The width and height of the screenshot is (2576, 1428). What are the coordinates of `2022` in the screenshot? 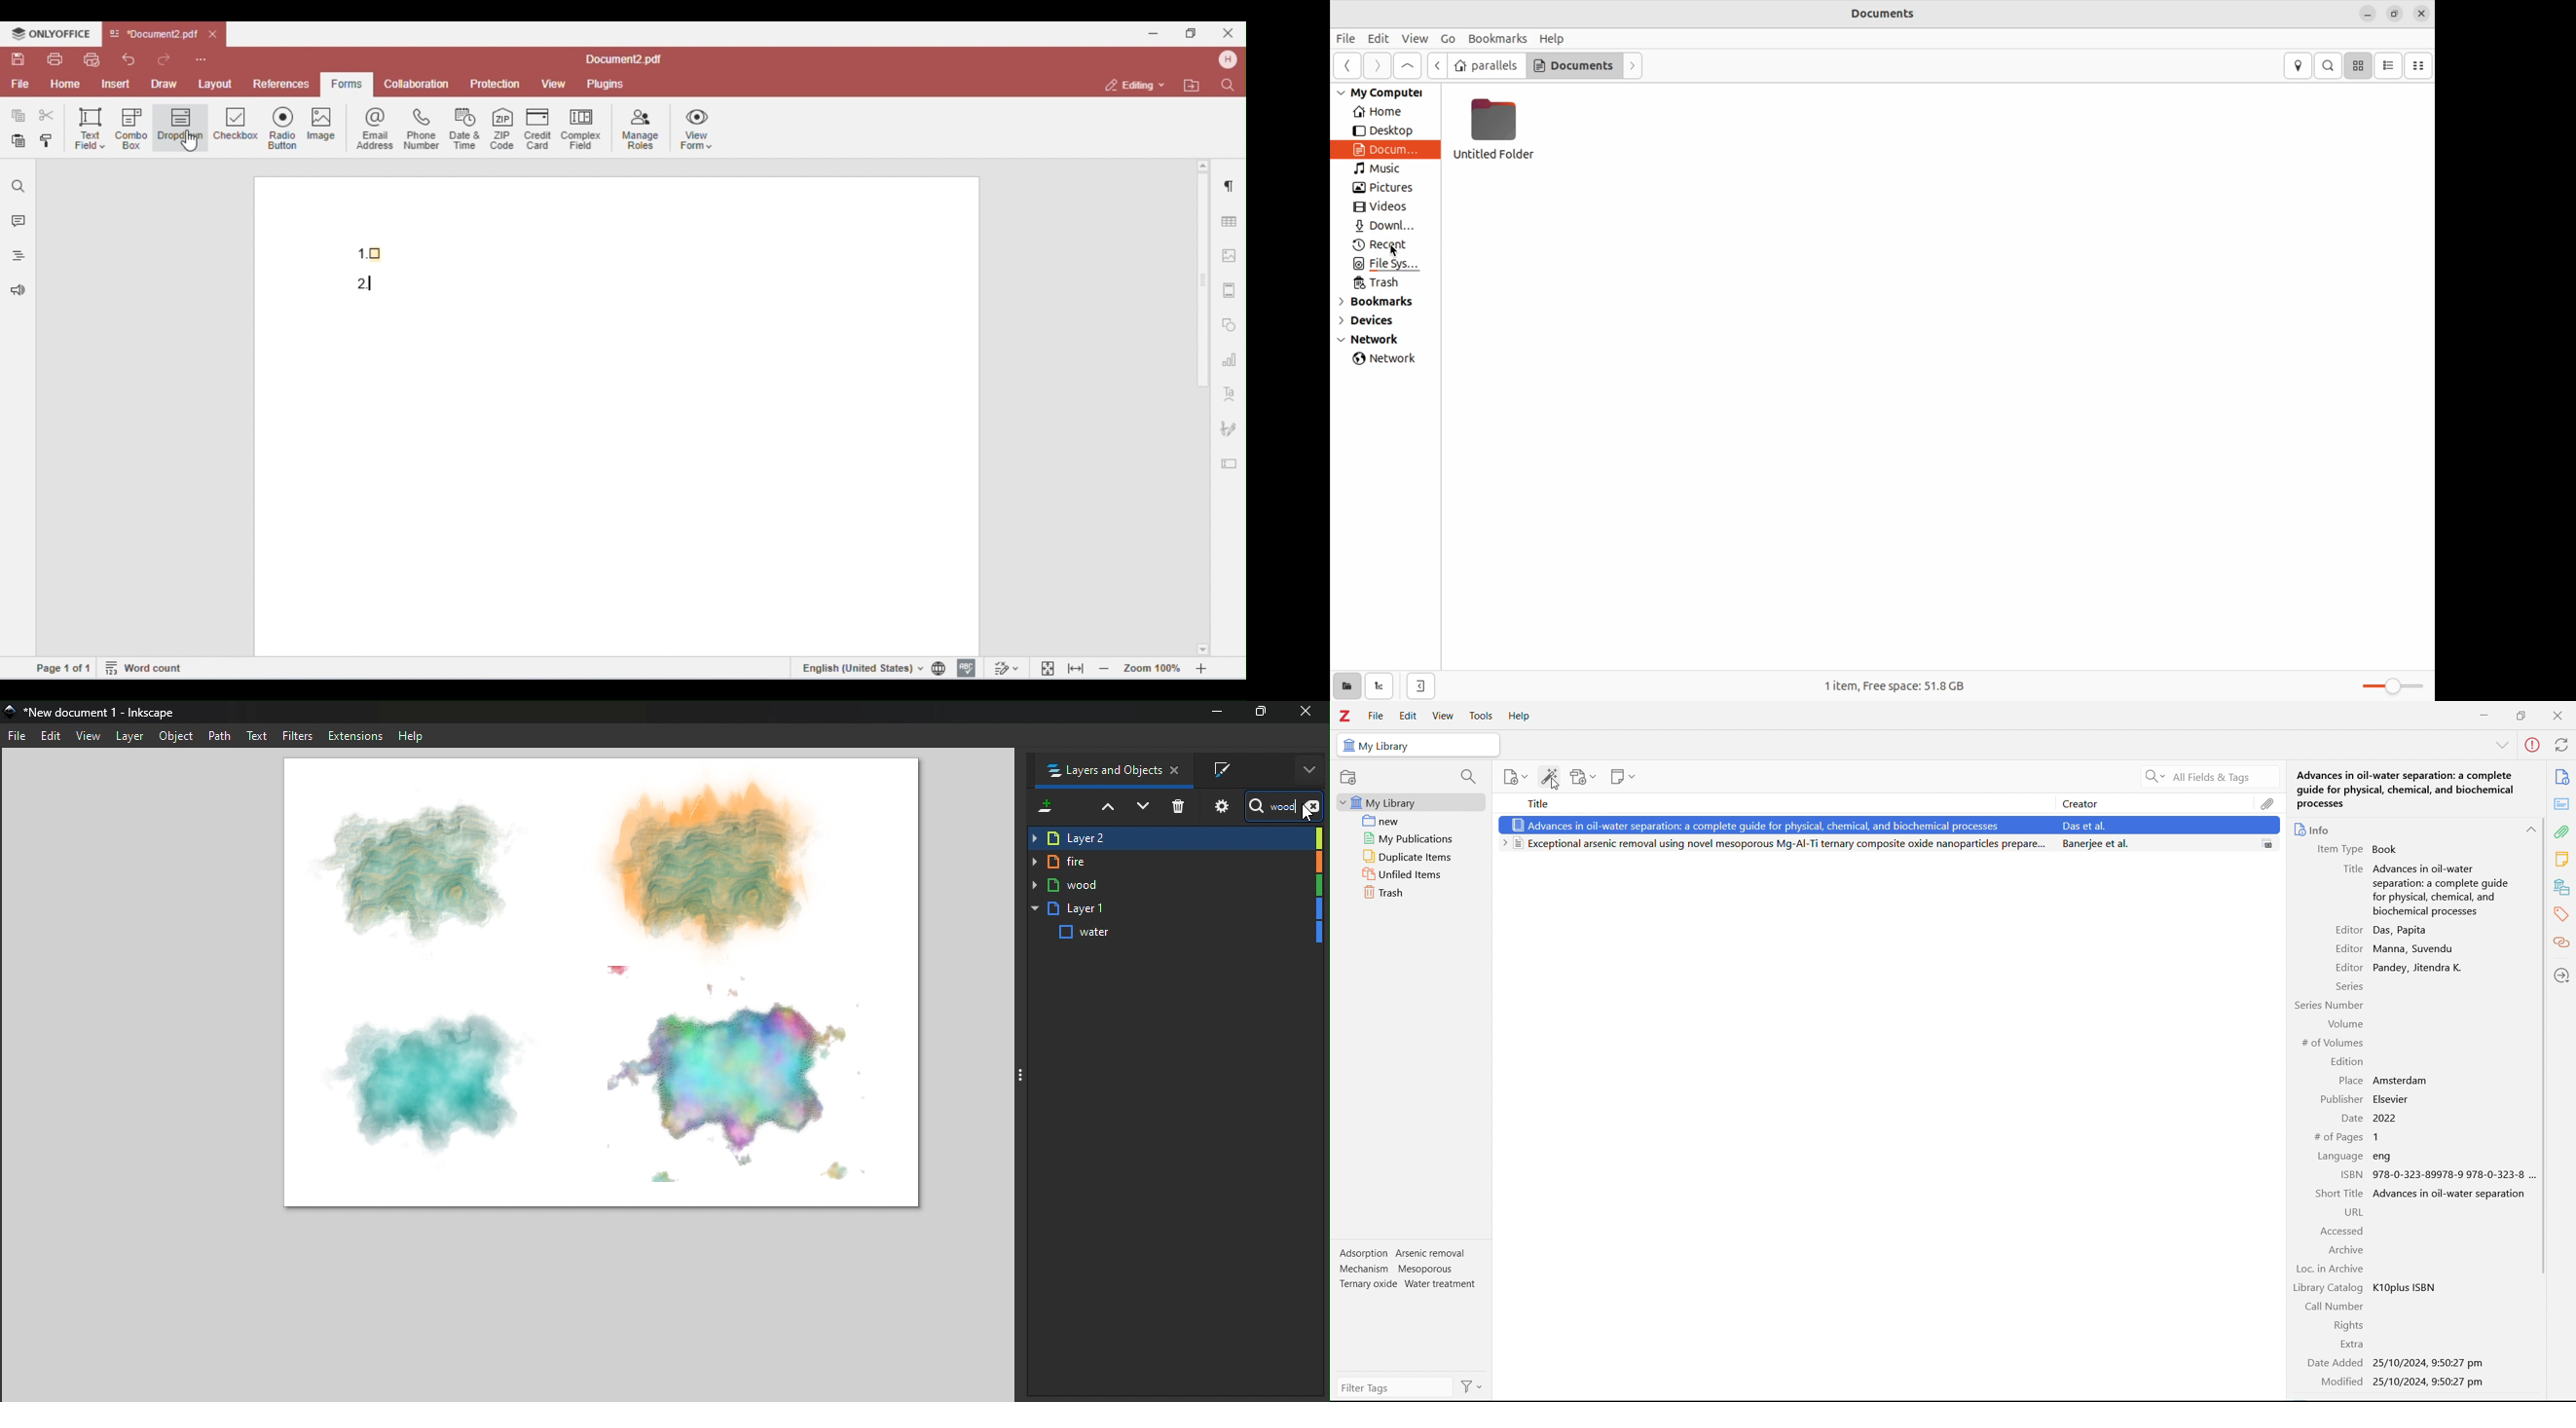 It's located at (2402, 1118).